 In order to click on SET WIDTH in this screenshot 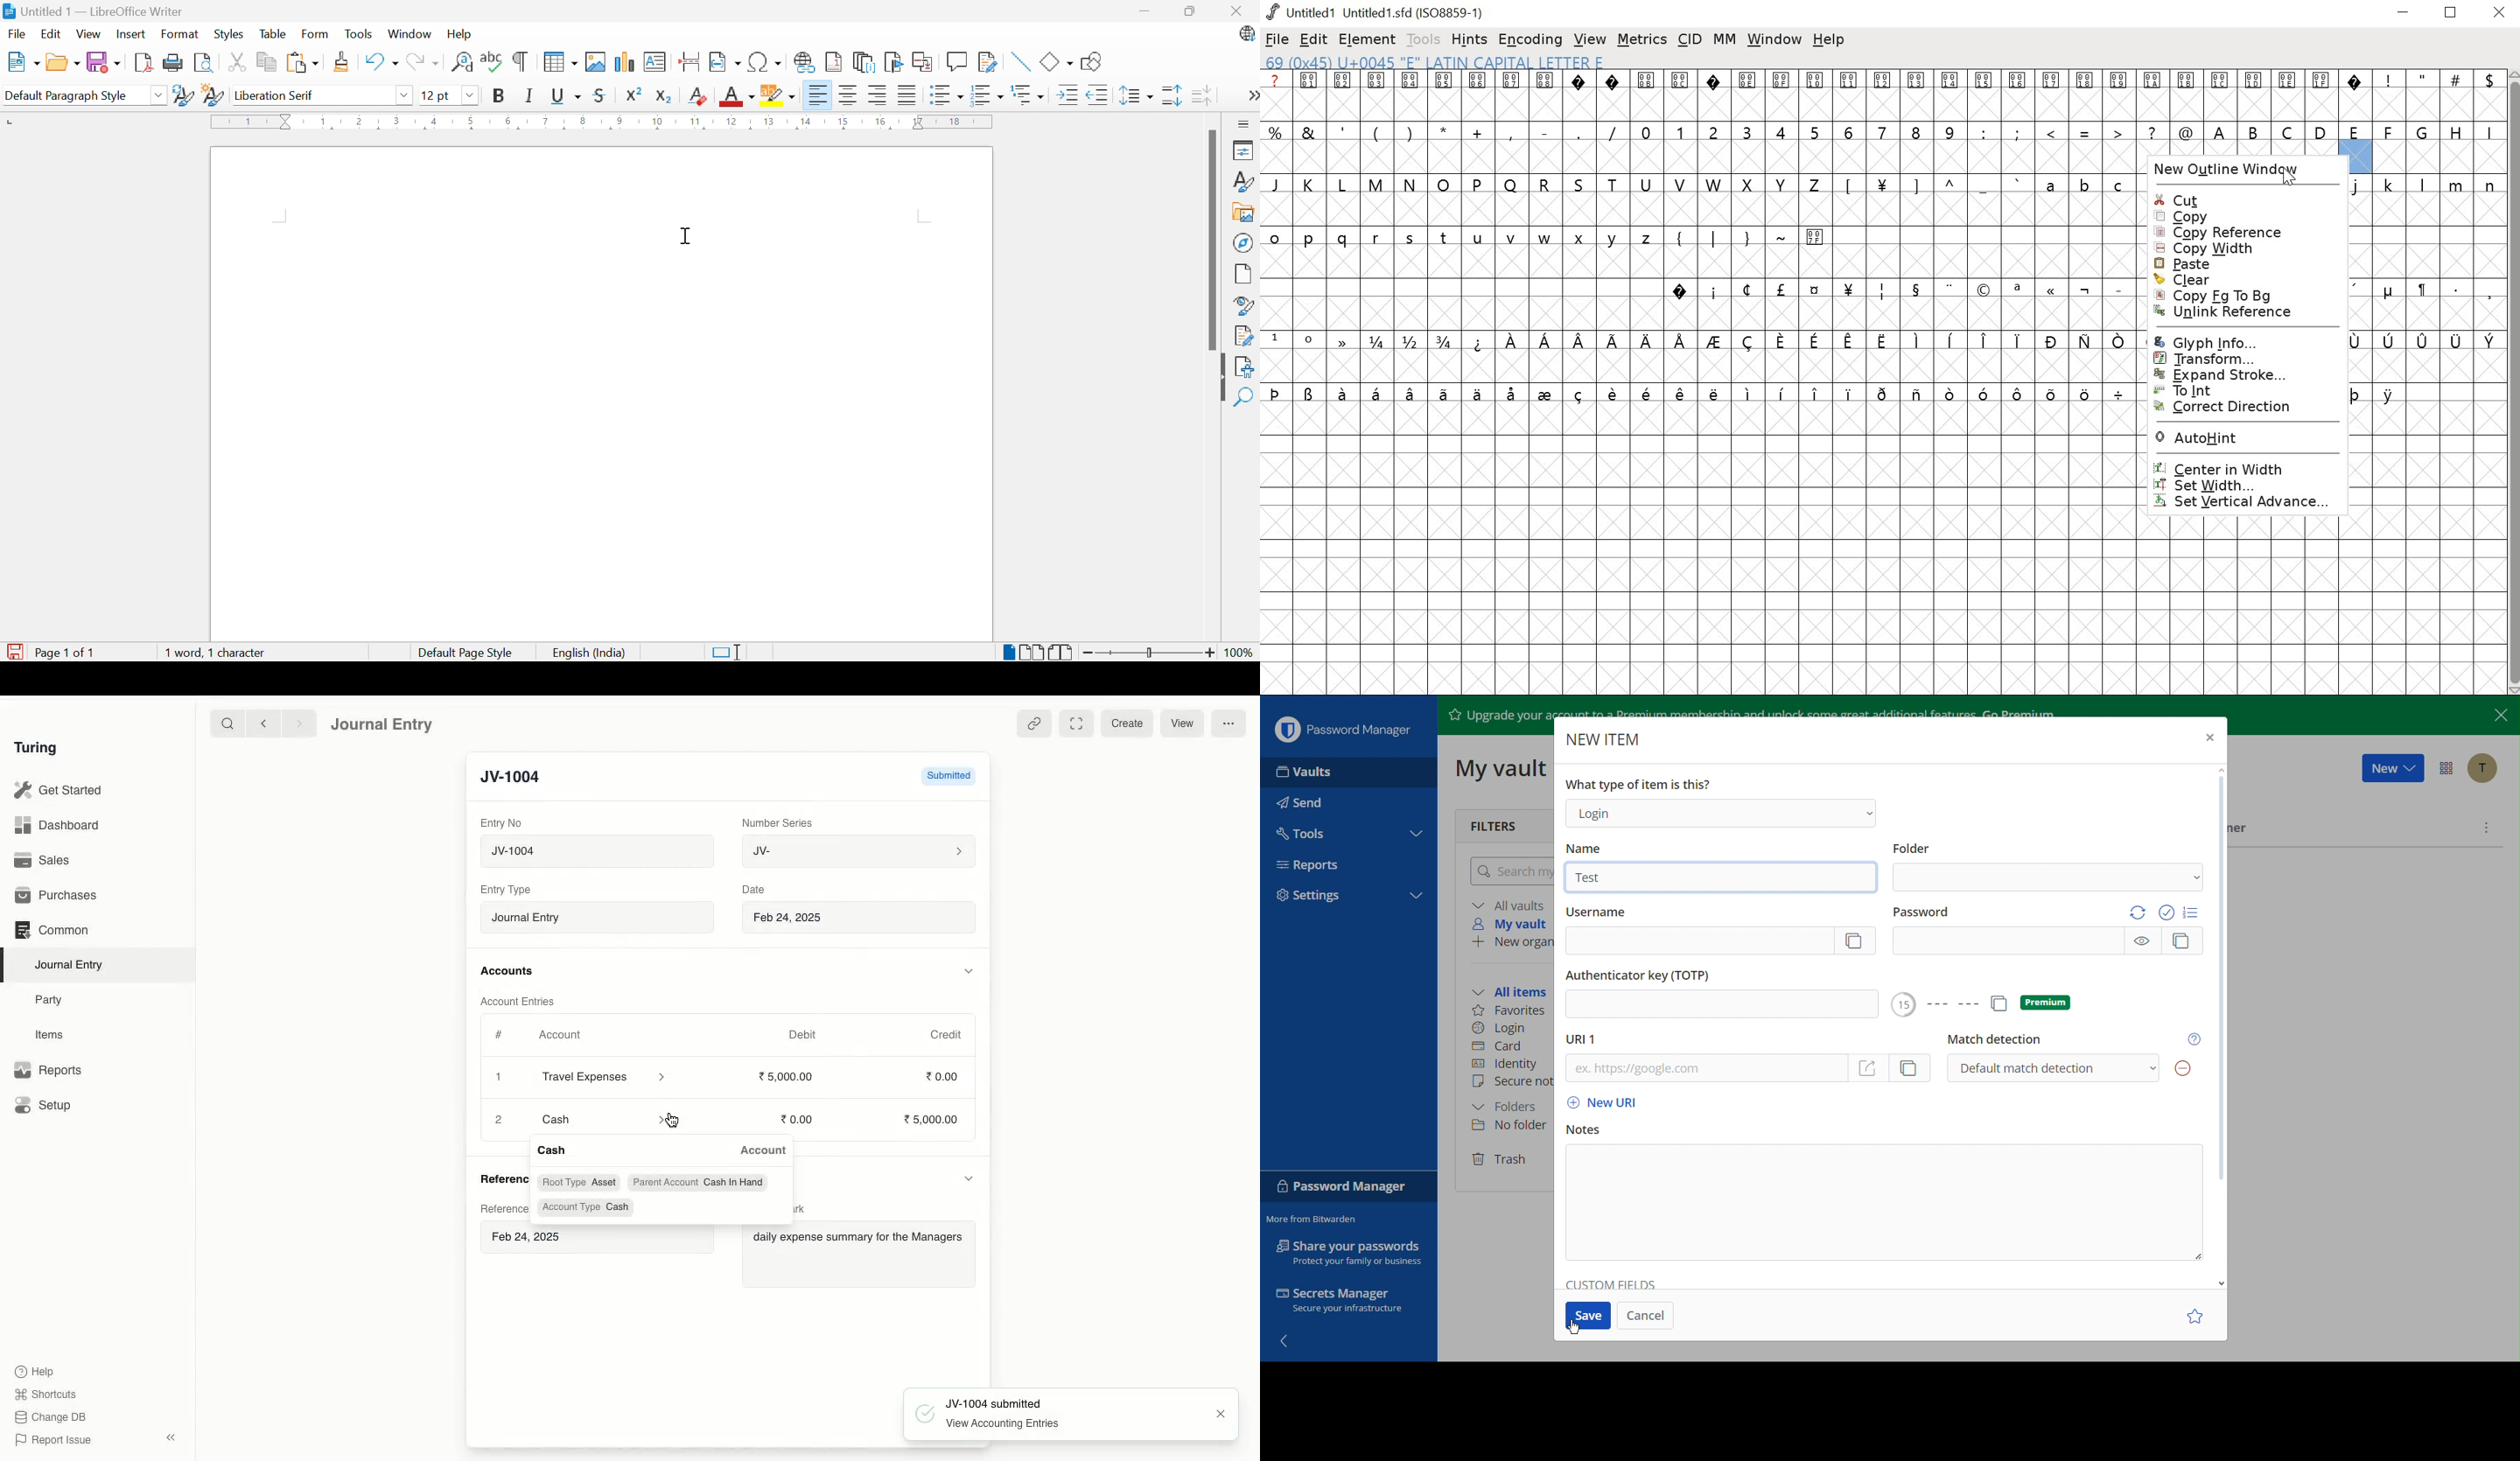, I will do `click(2241, 485)`.